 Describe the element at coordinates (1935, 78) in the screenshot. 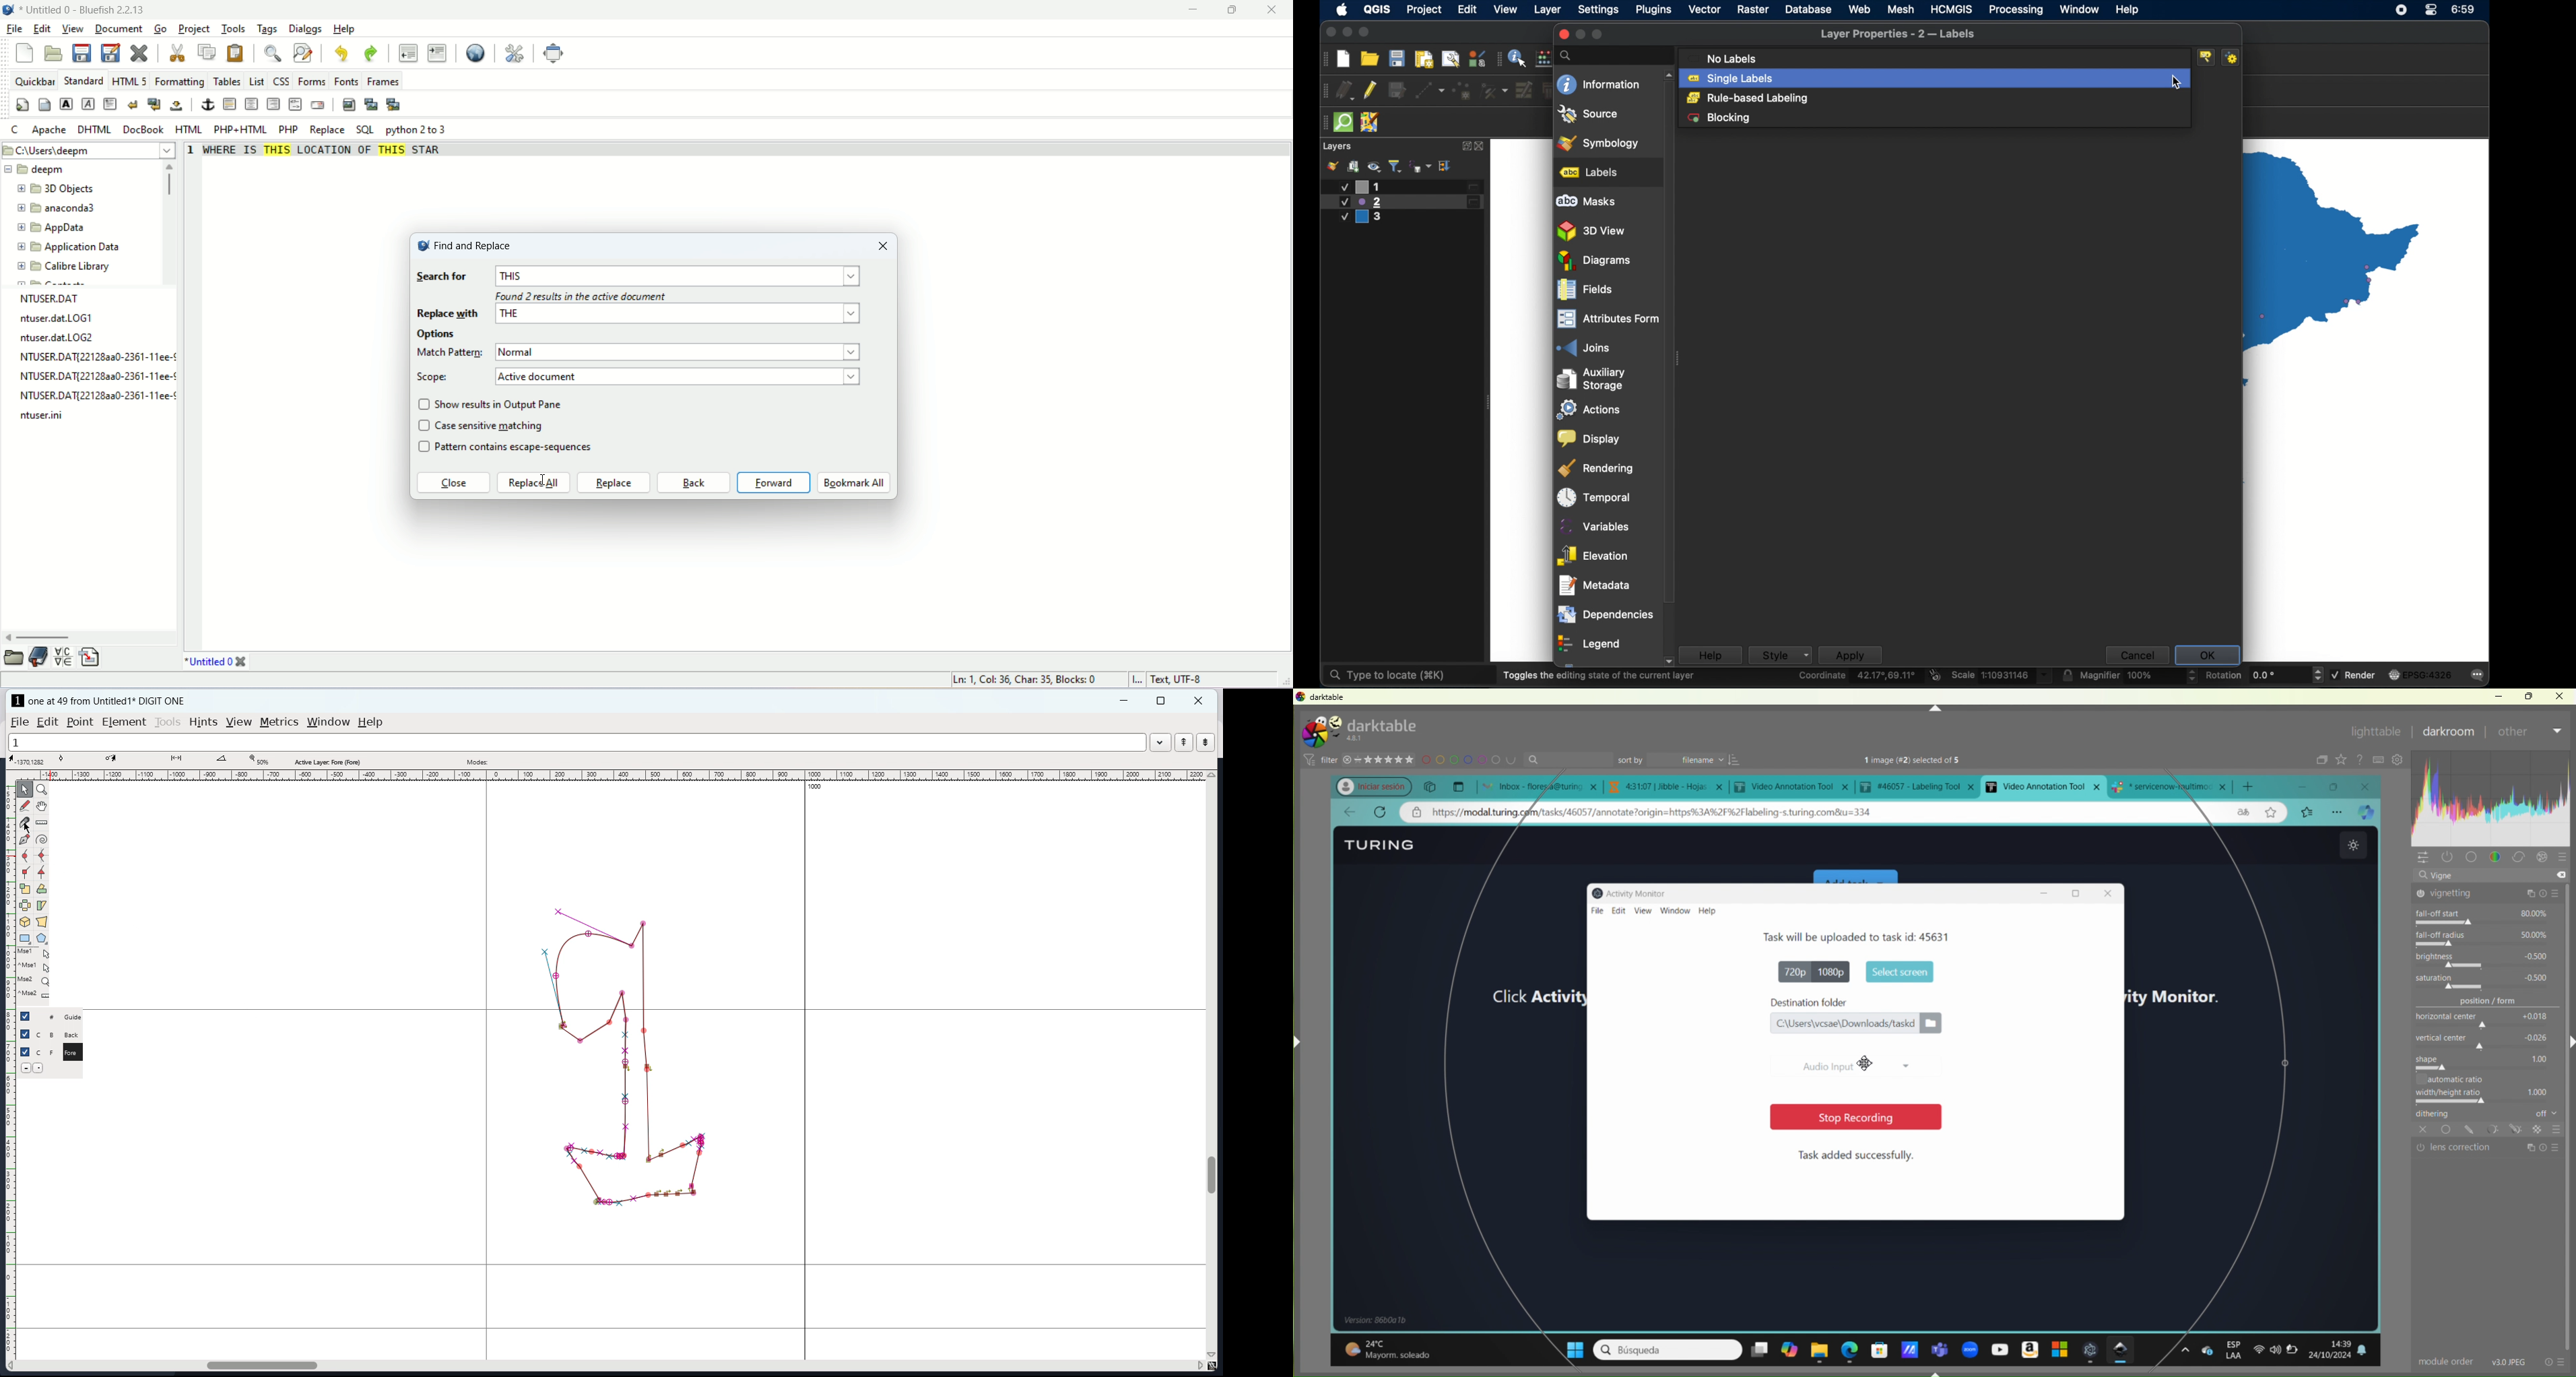

I see `single labels` at that location.